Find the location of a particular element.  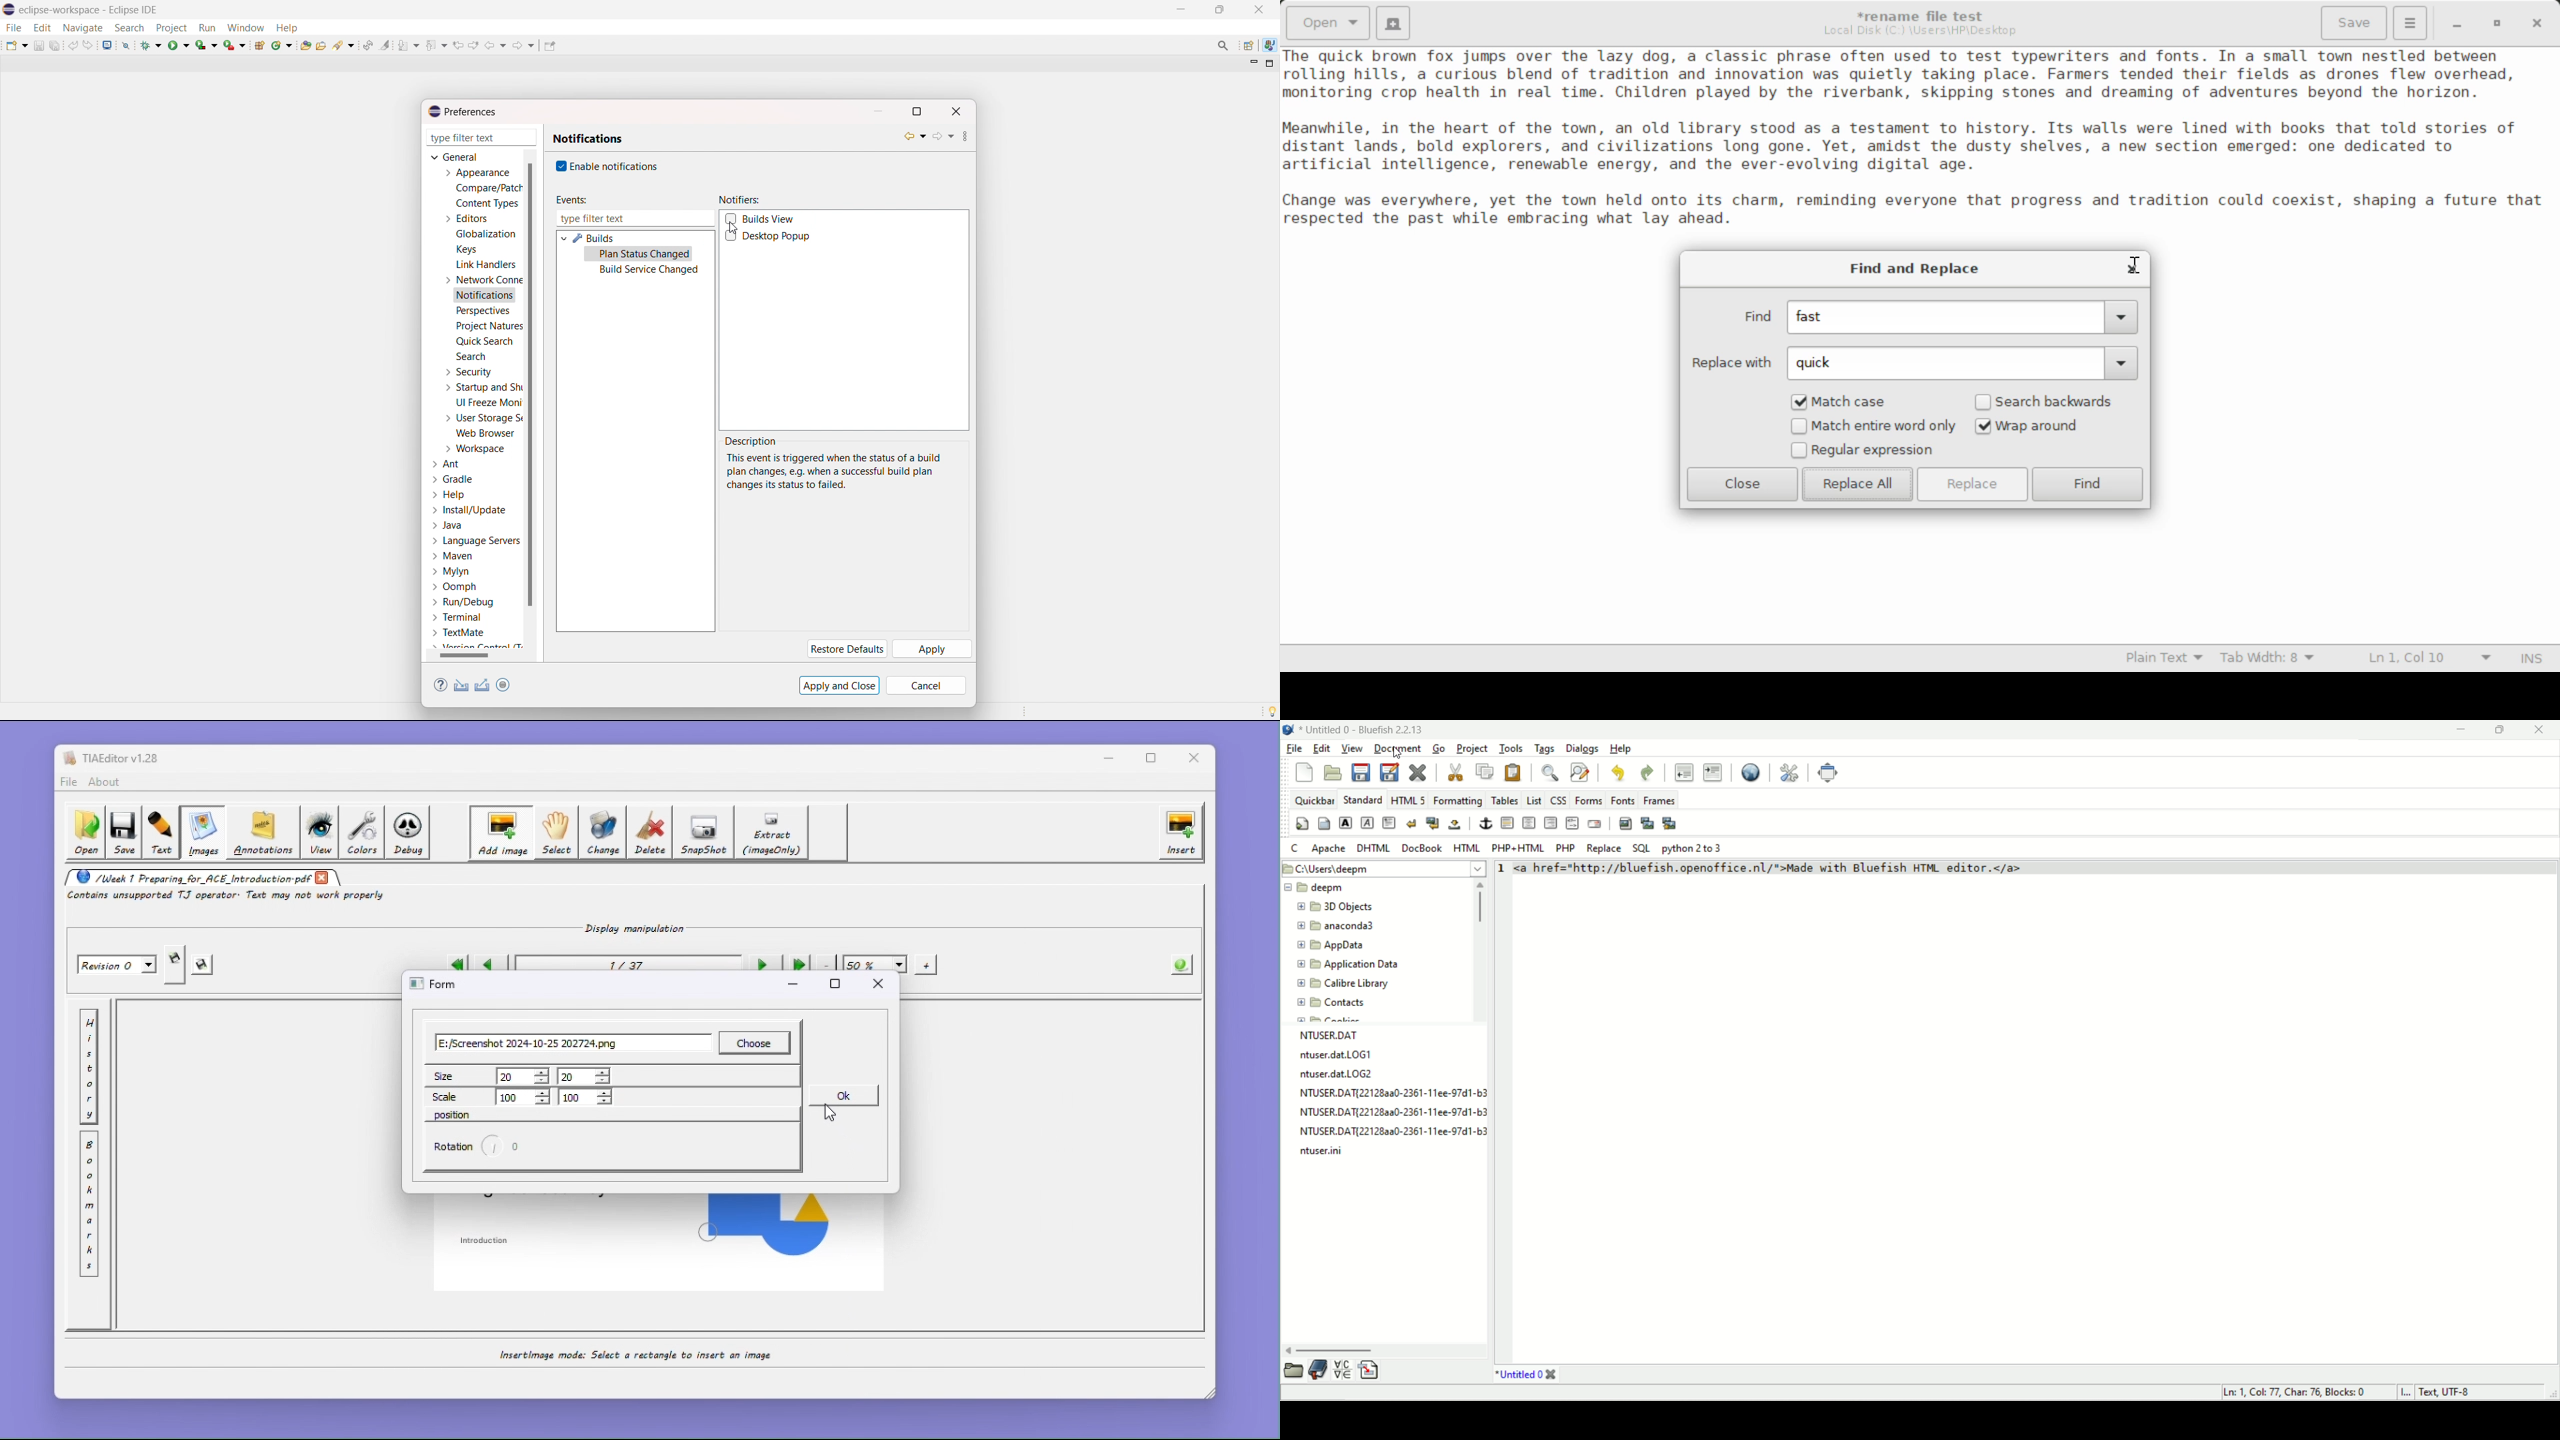

view menu is located at coordinates (965, 138).